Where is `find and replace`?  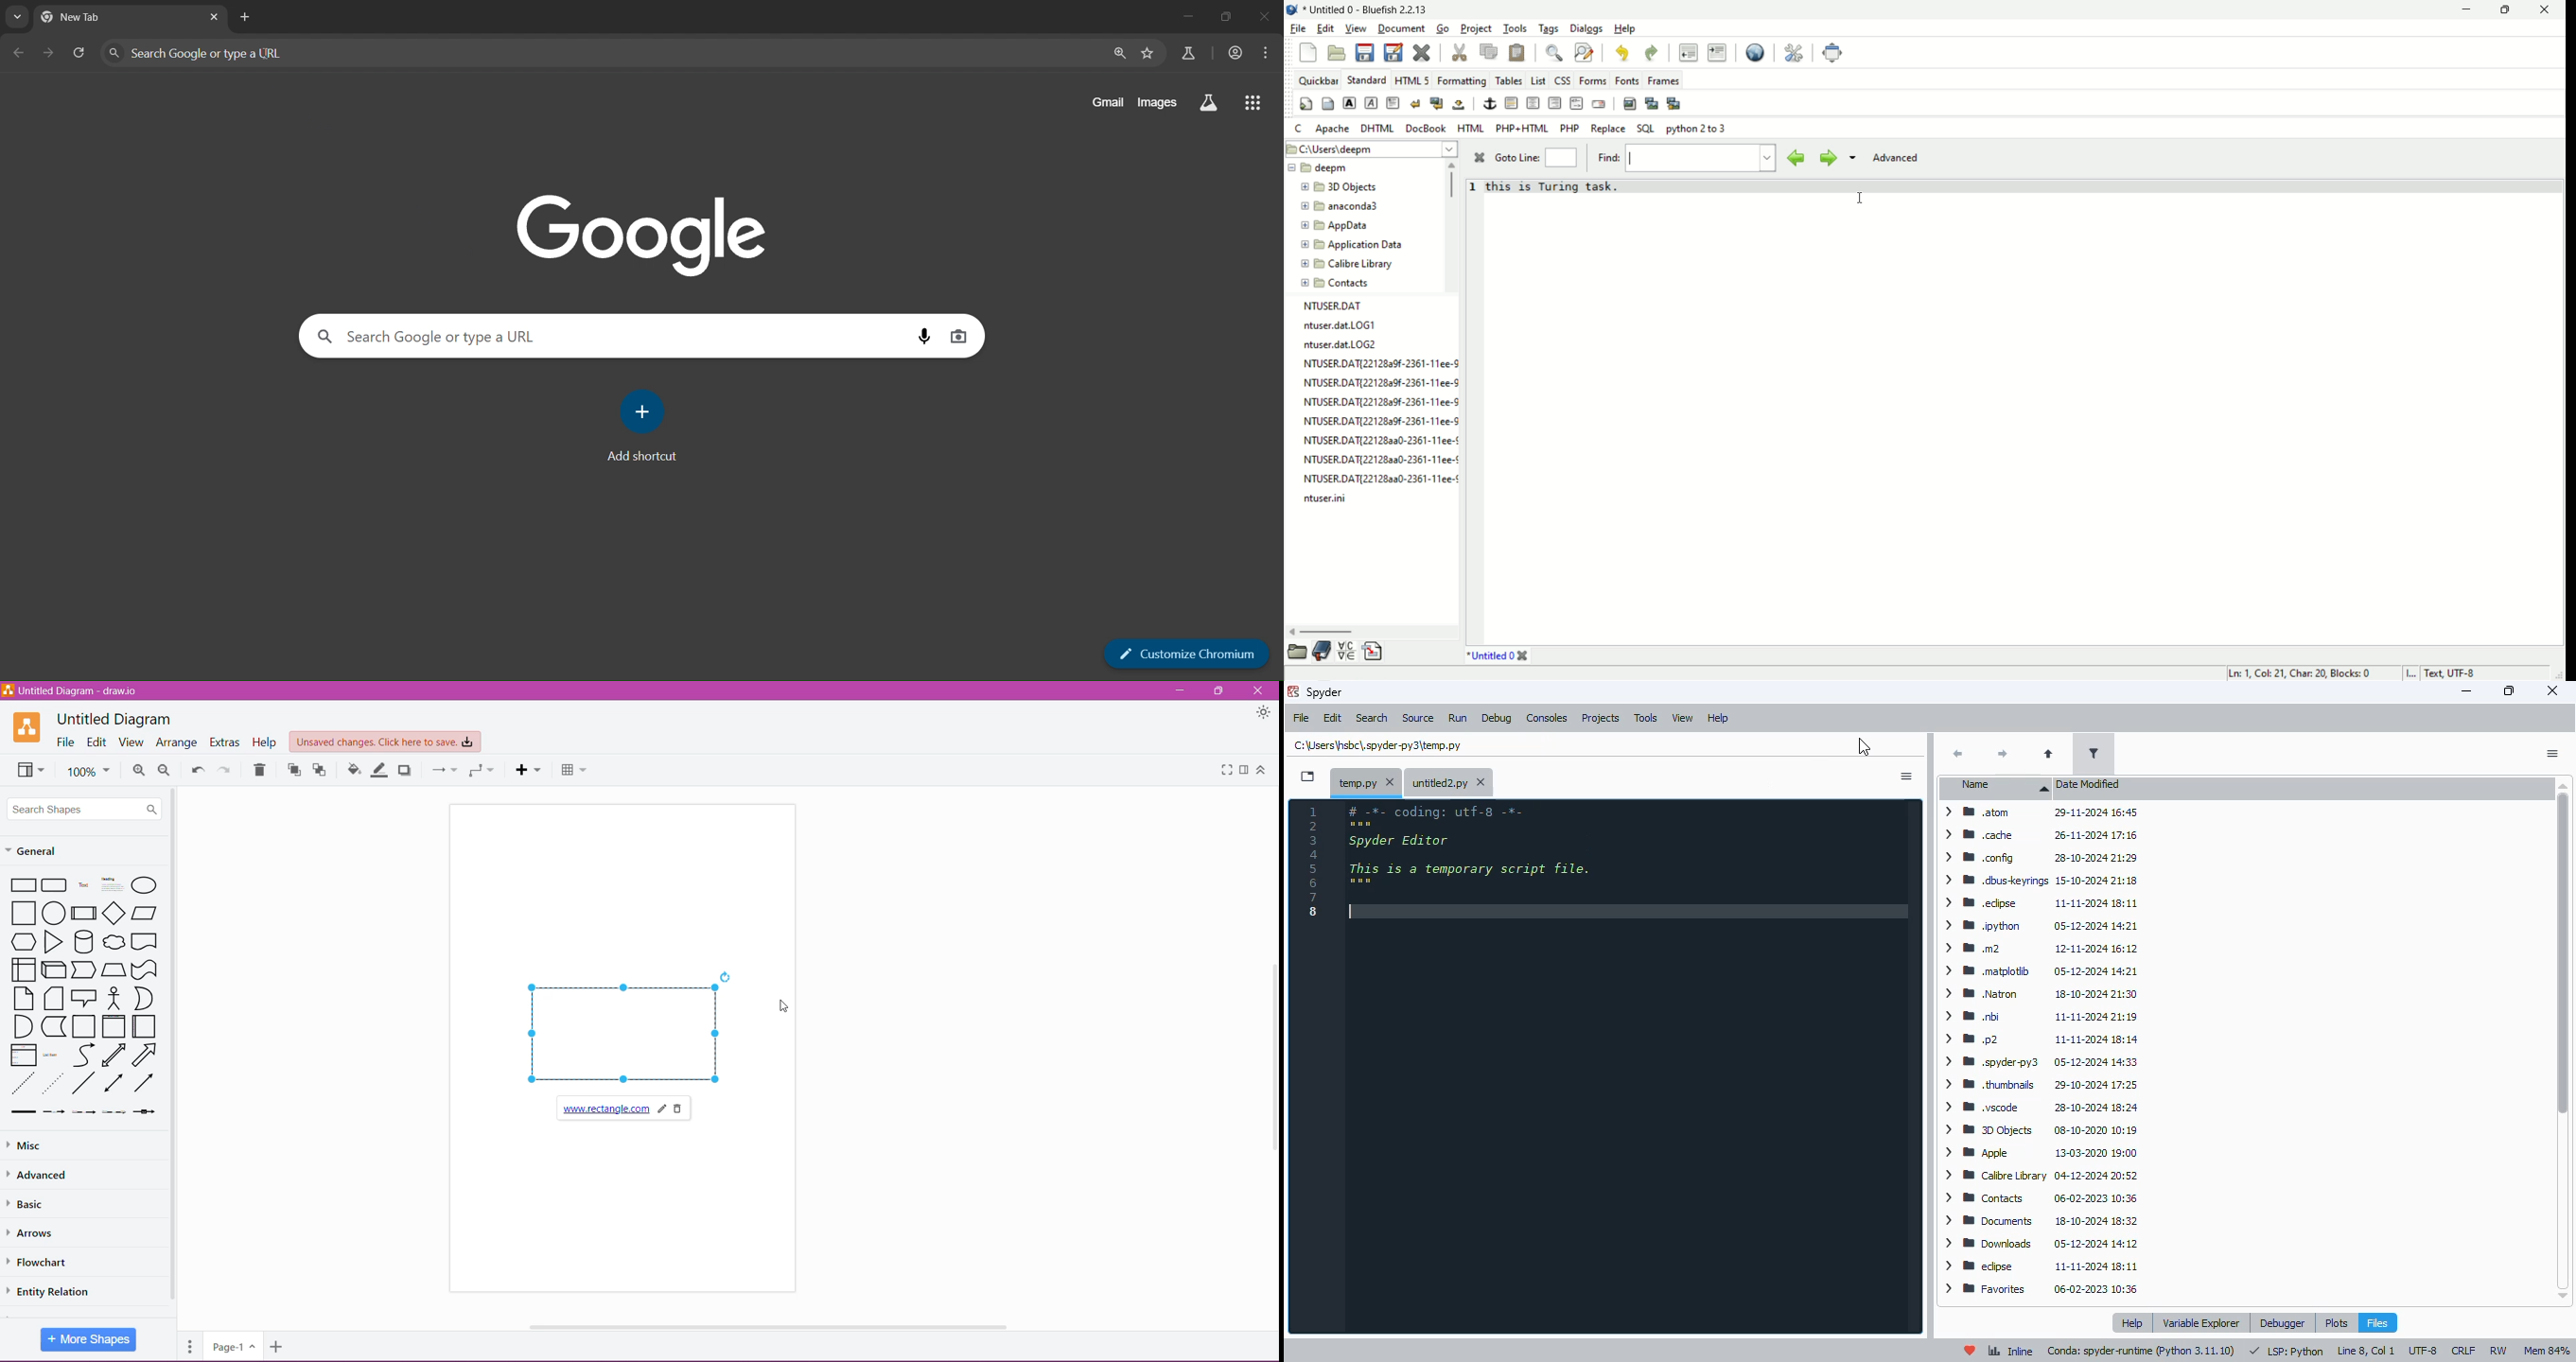
find and replace is located at coordinates (1584, 53).